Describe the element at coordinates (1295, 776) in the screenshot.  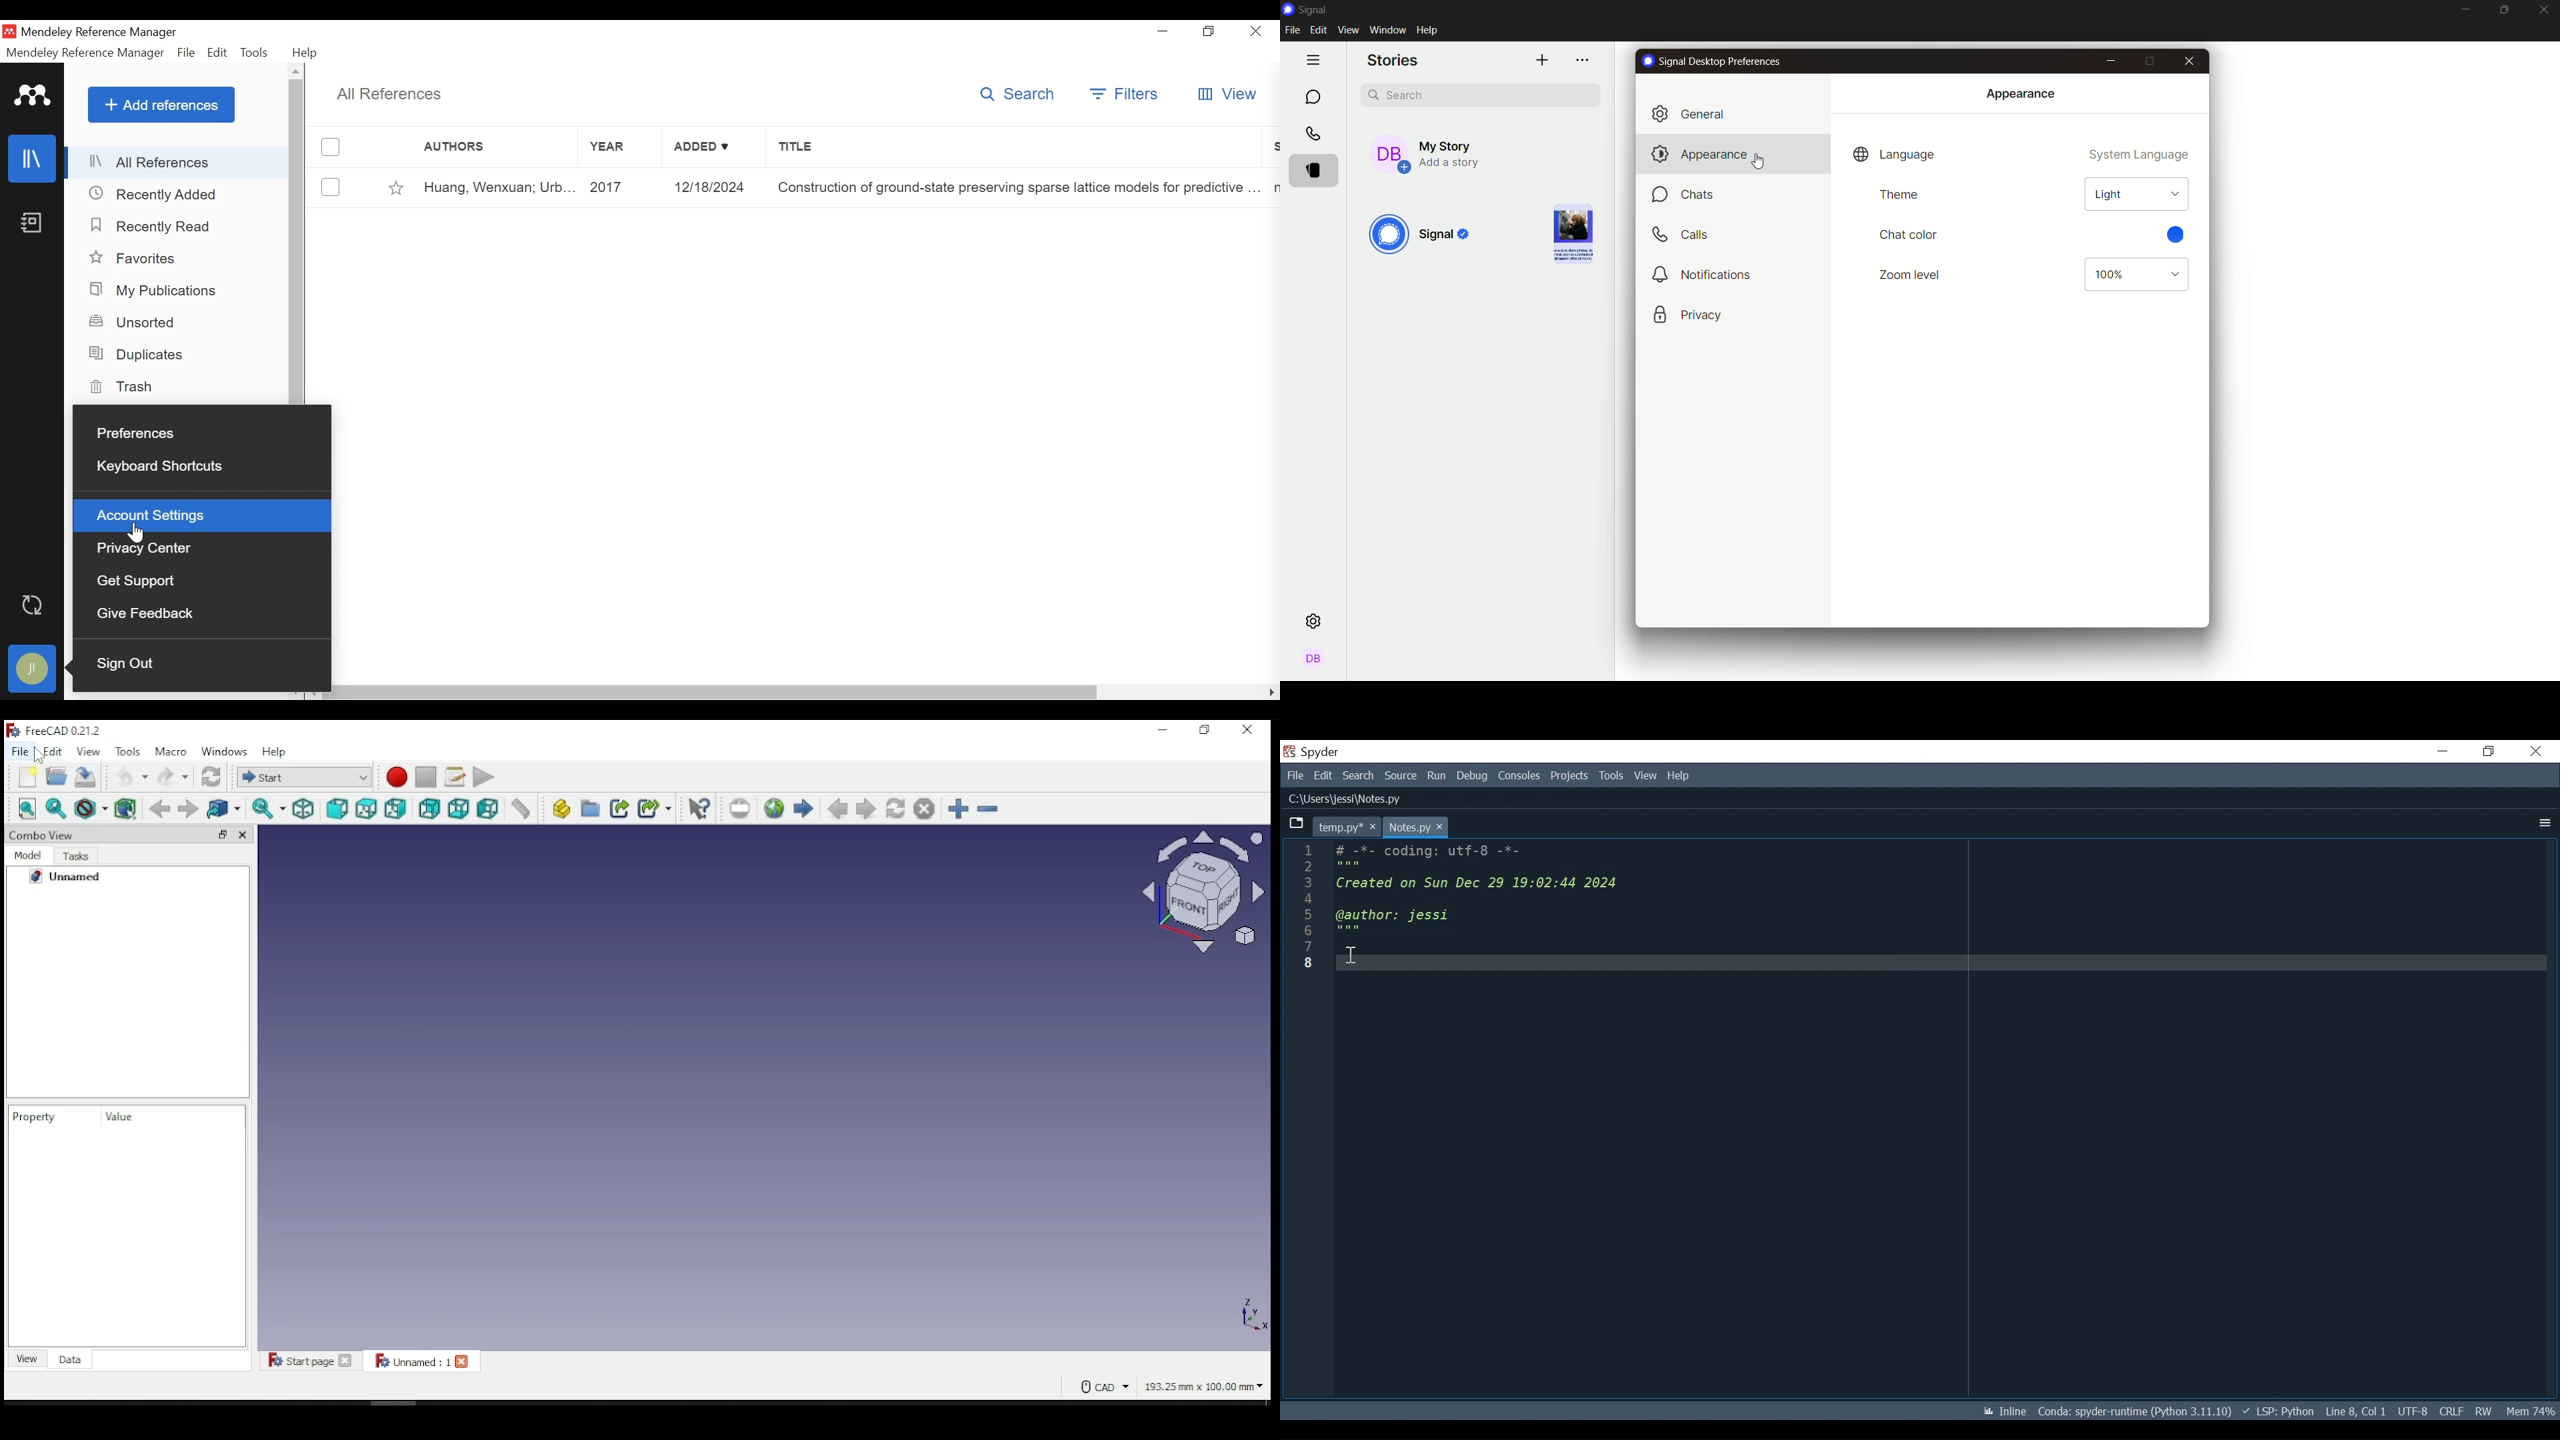
I see `File` at that location.